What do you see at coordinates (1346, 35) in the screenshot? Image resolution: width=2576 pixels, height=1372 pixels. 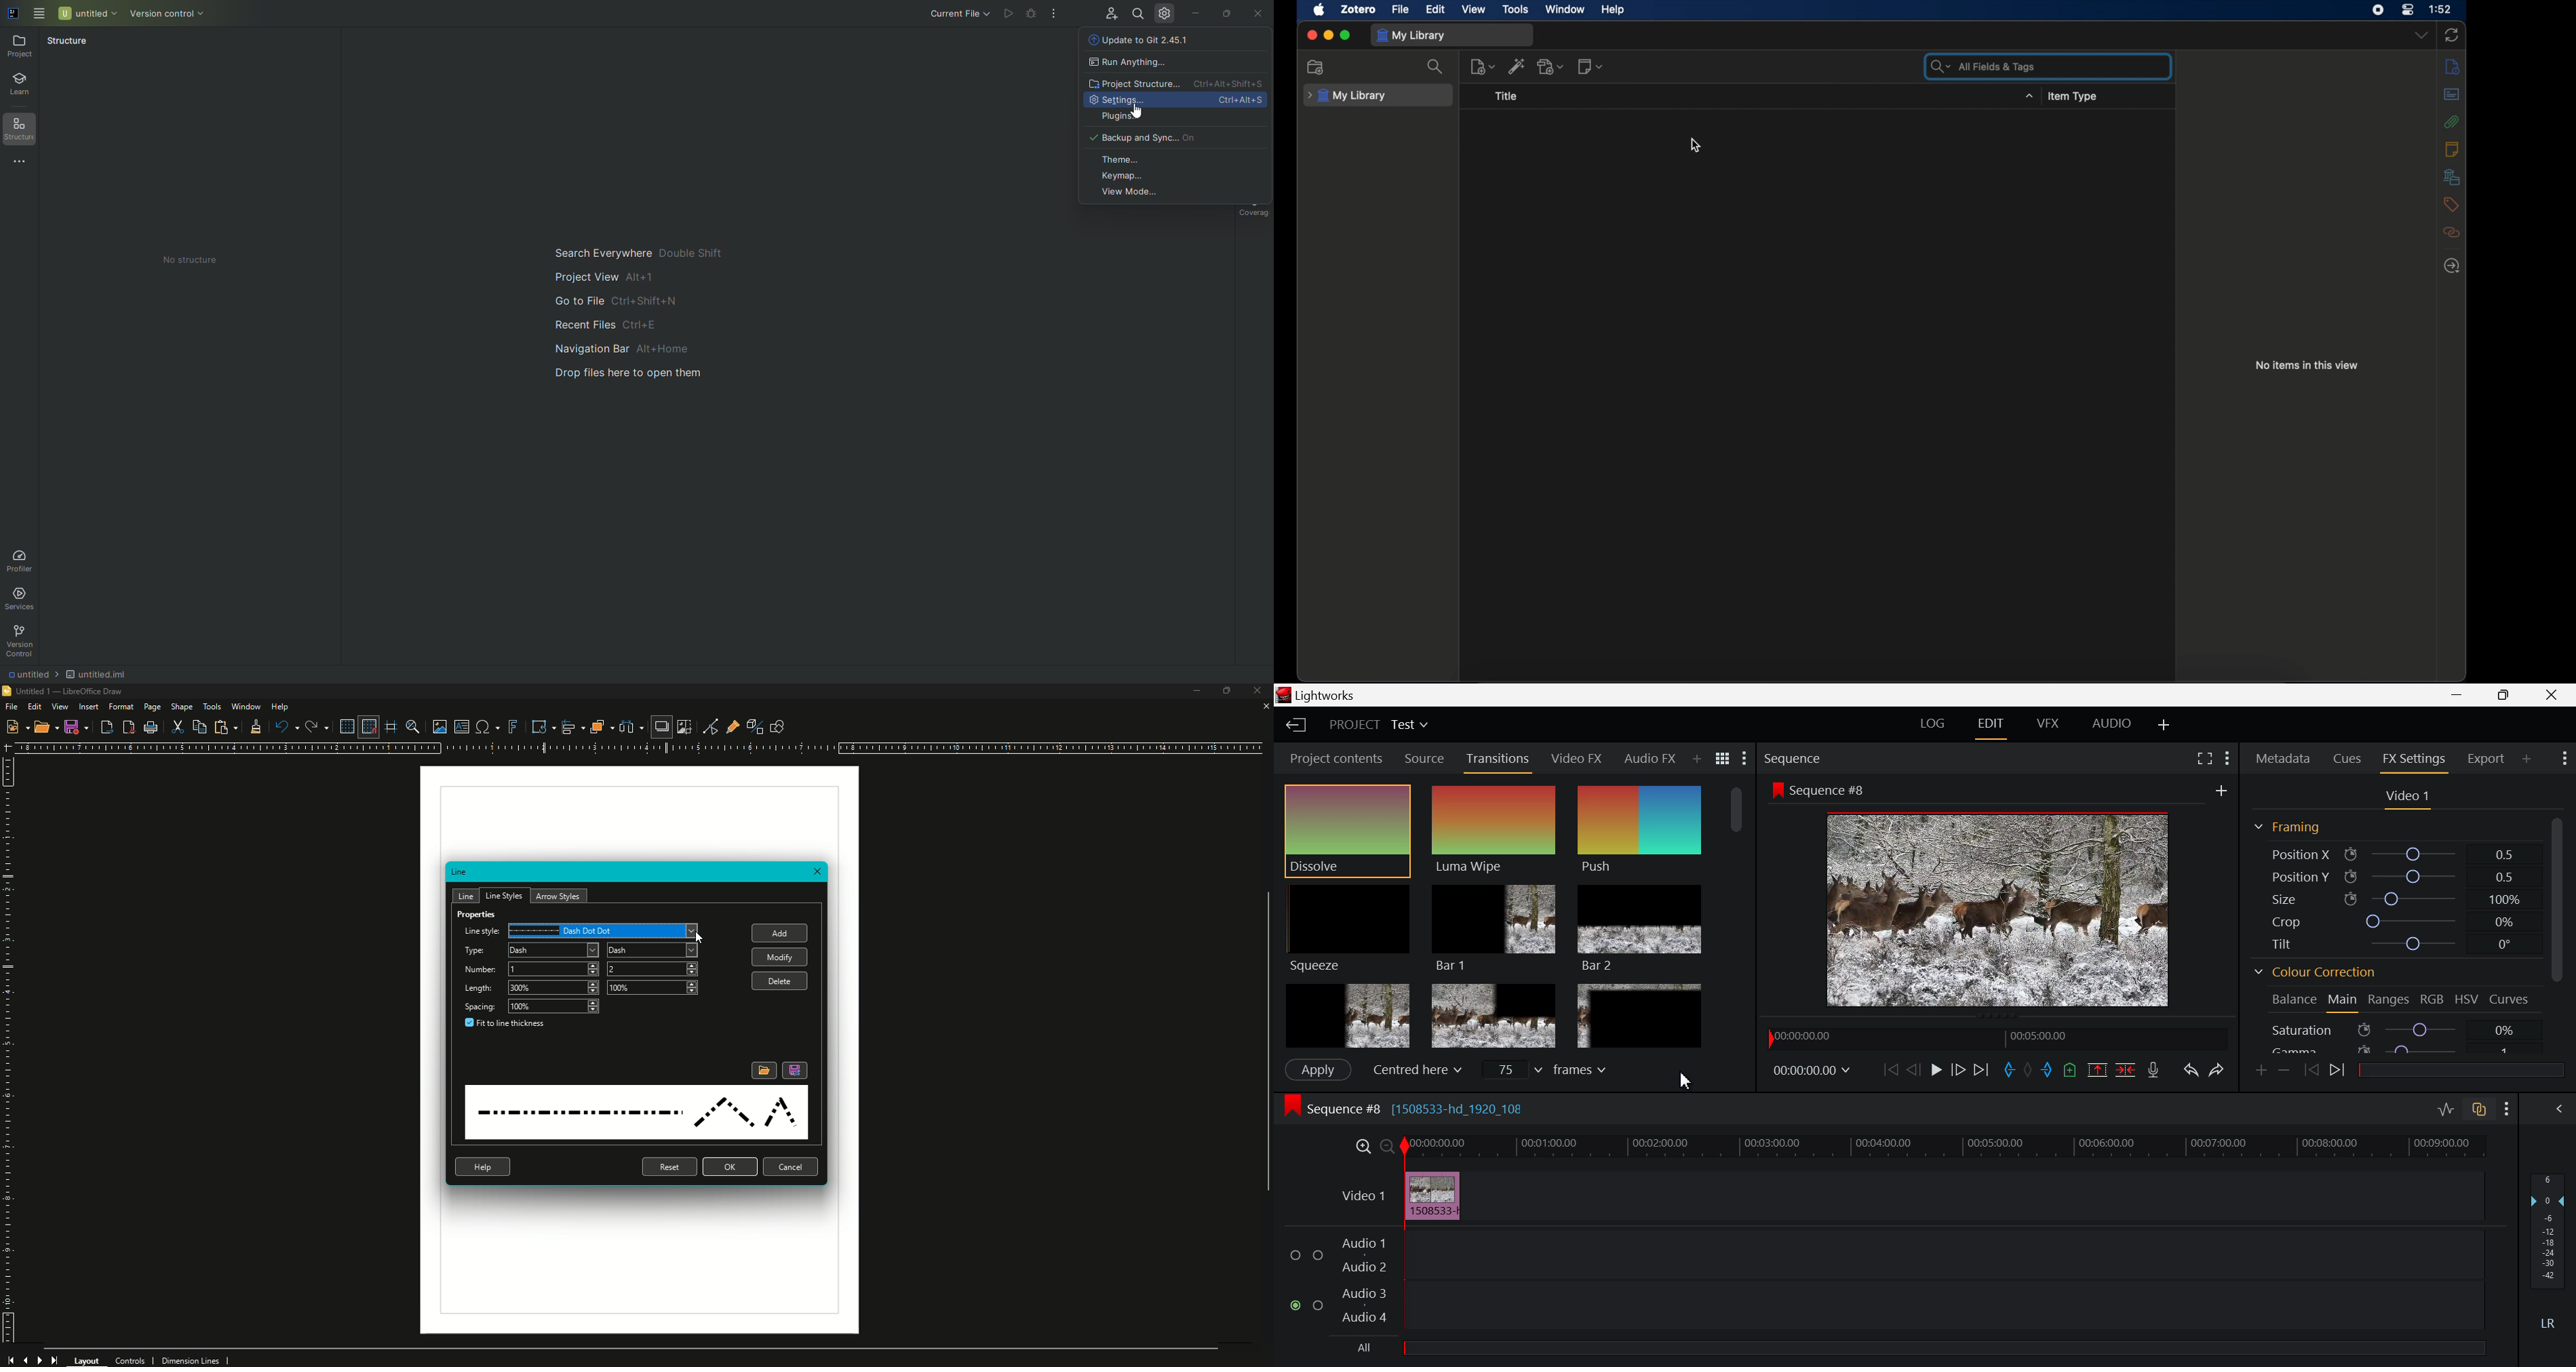 I see `maximize` at bounding box center [1346, 35].